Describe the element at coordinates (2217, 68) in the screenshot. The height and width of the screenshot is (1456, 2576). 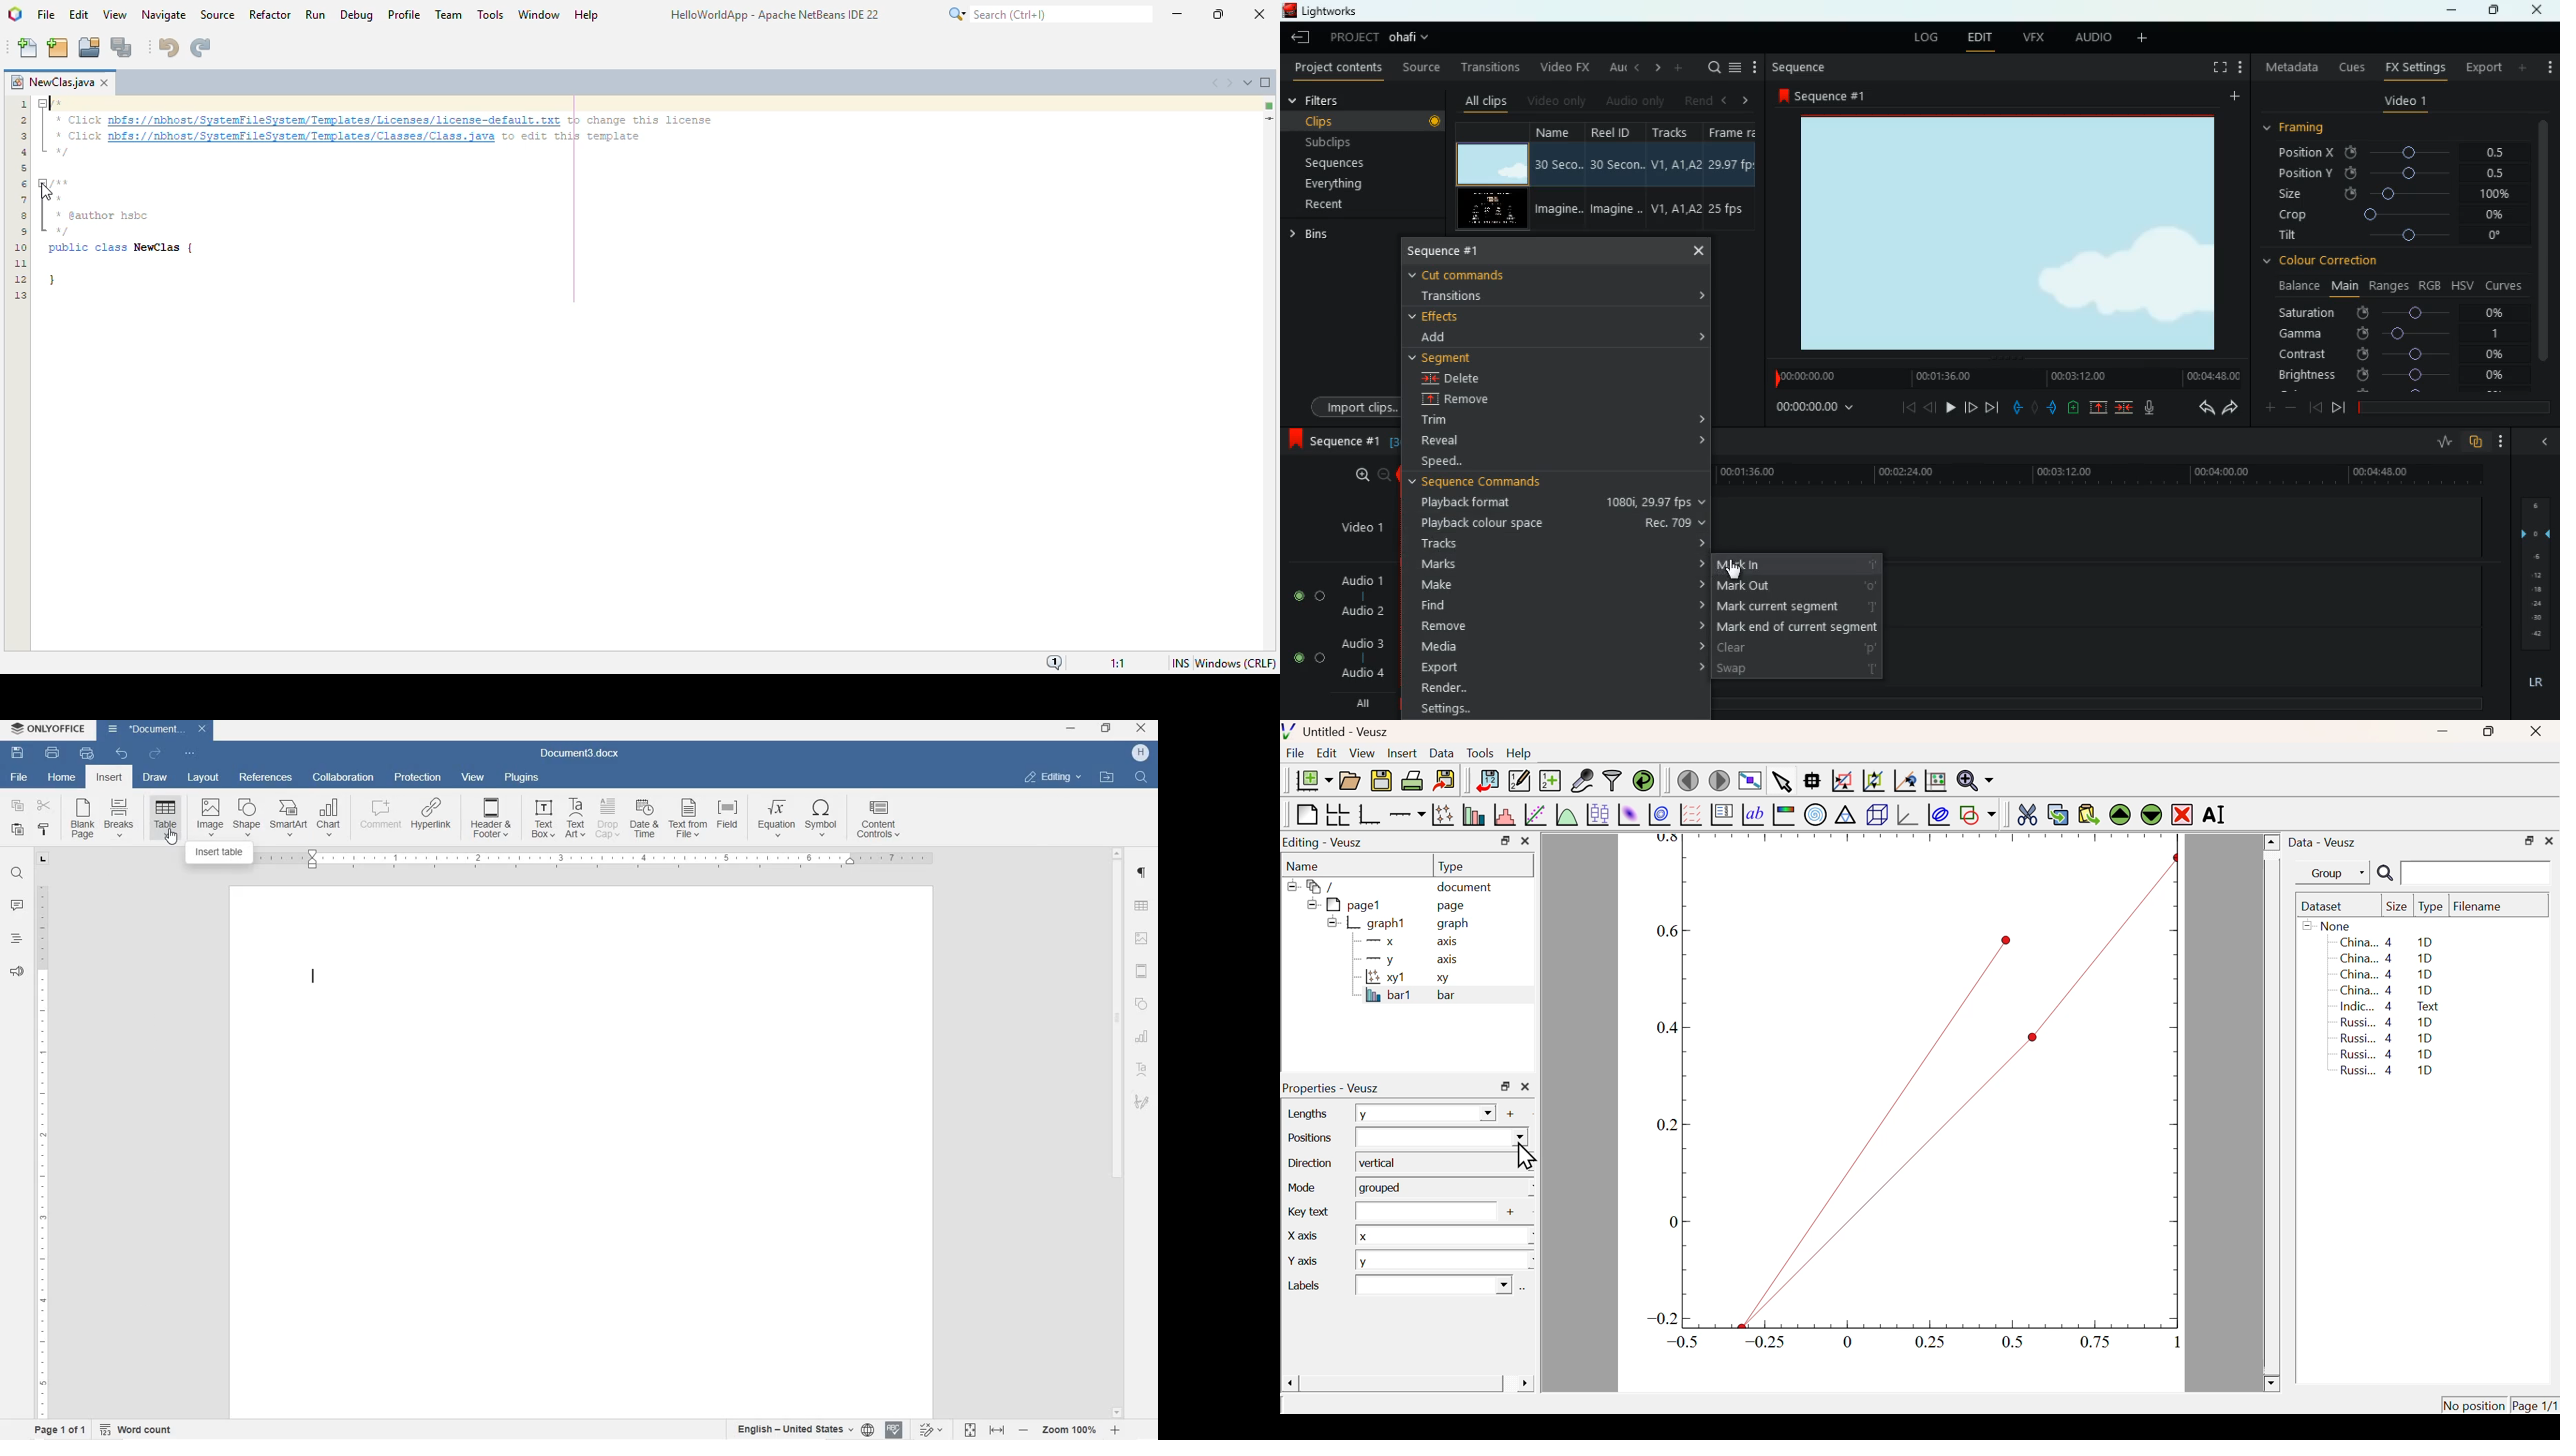
I see `full screen` at that location.